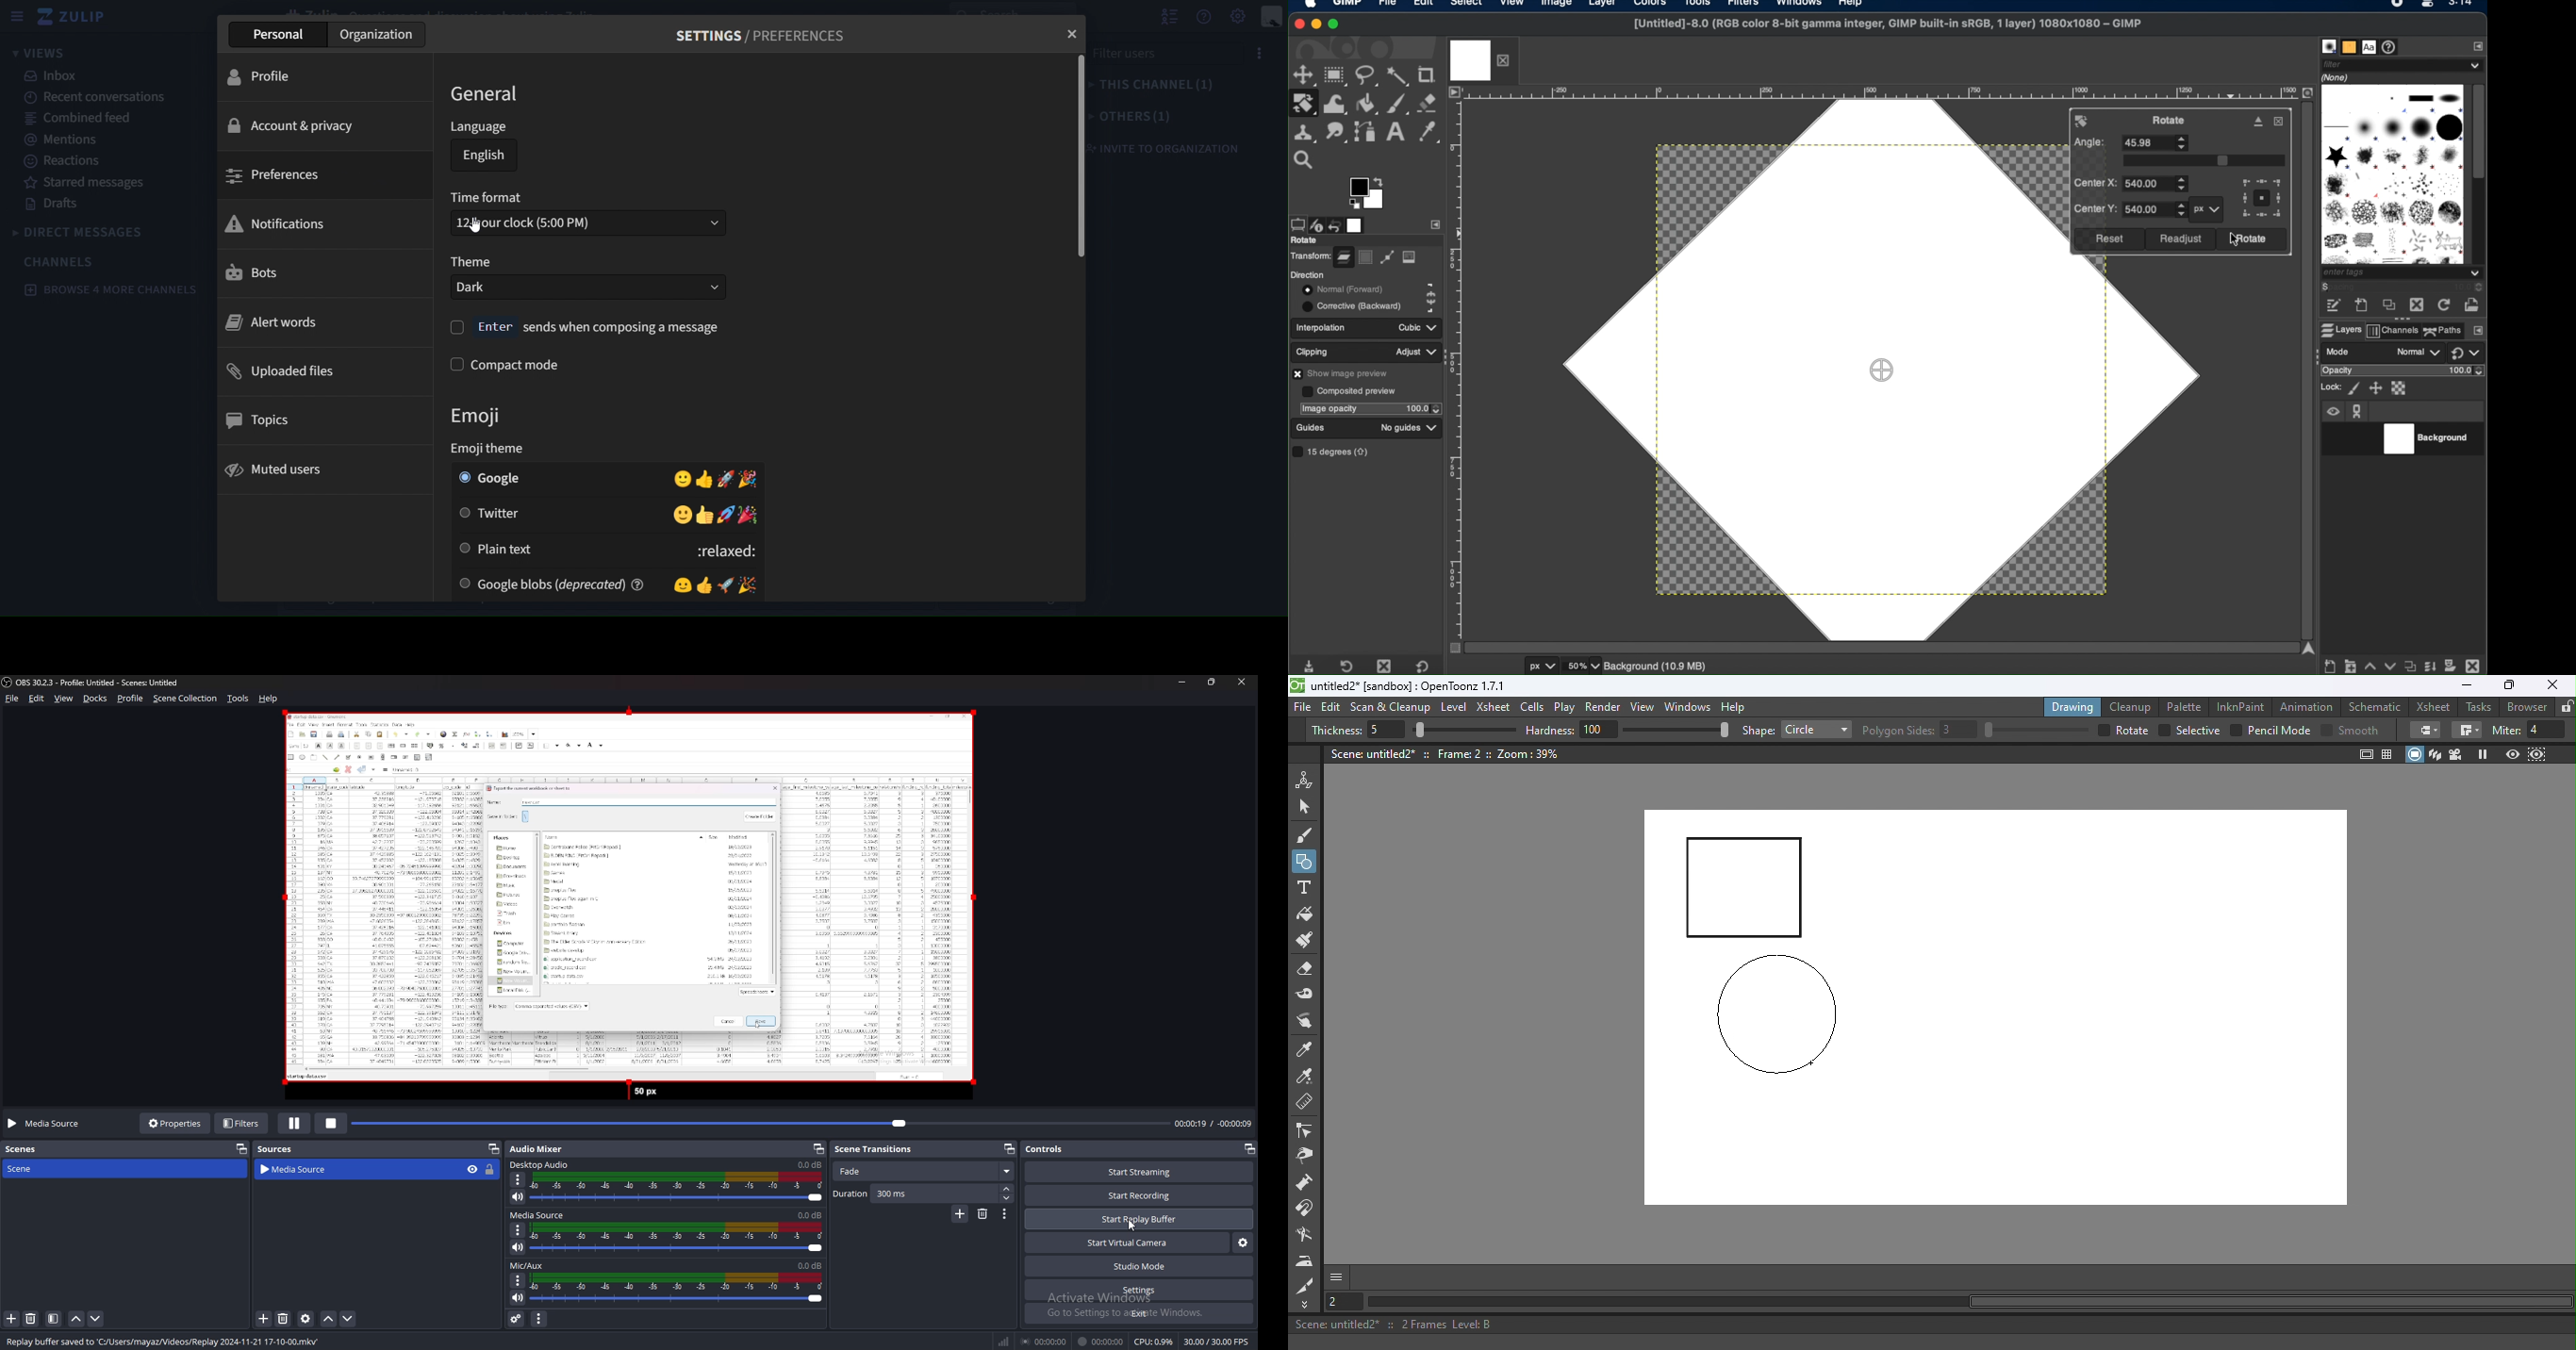 The height and width of the screenshot is (1372, 2576). Describe the element at coordinates (1005, 1214) in the screenshot. I see `transition properties` at that location.